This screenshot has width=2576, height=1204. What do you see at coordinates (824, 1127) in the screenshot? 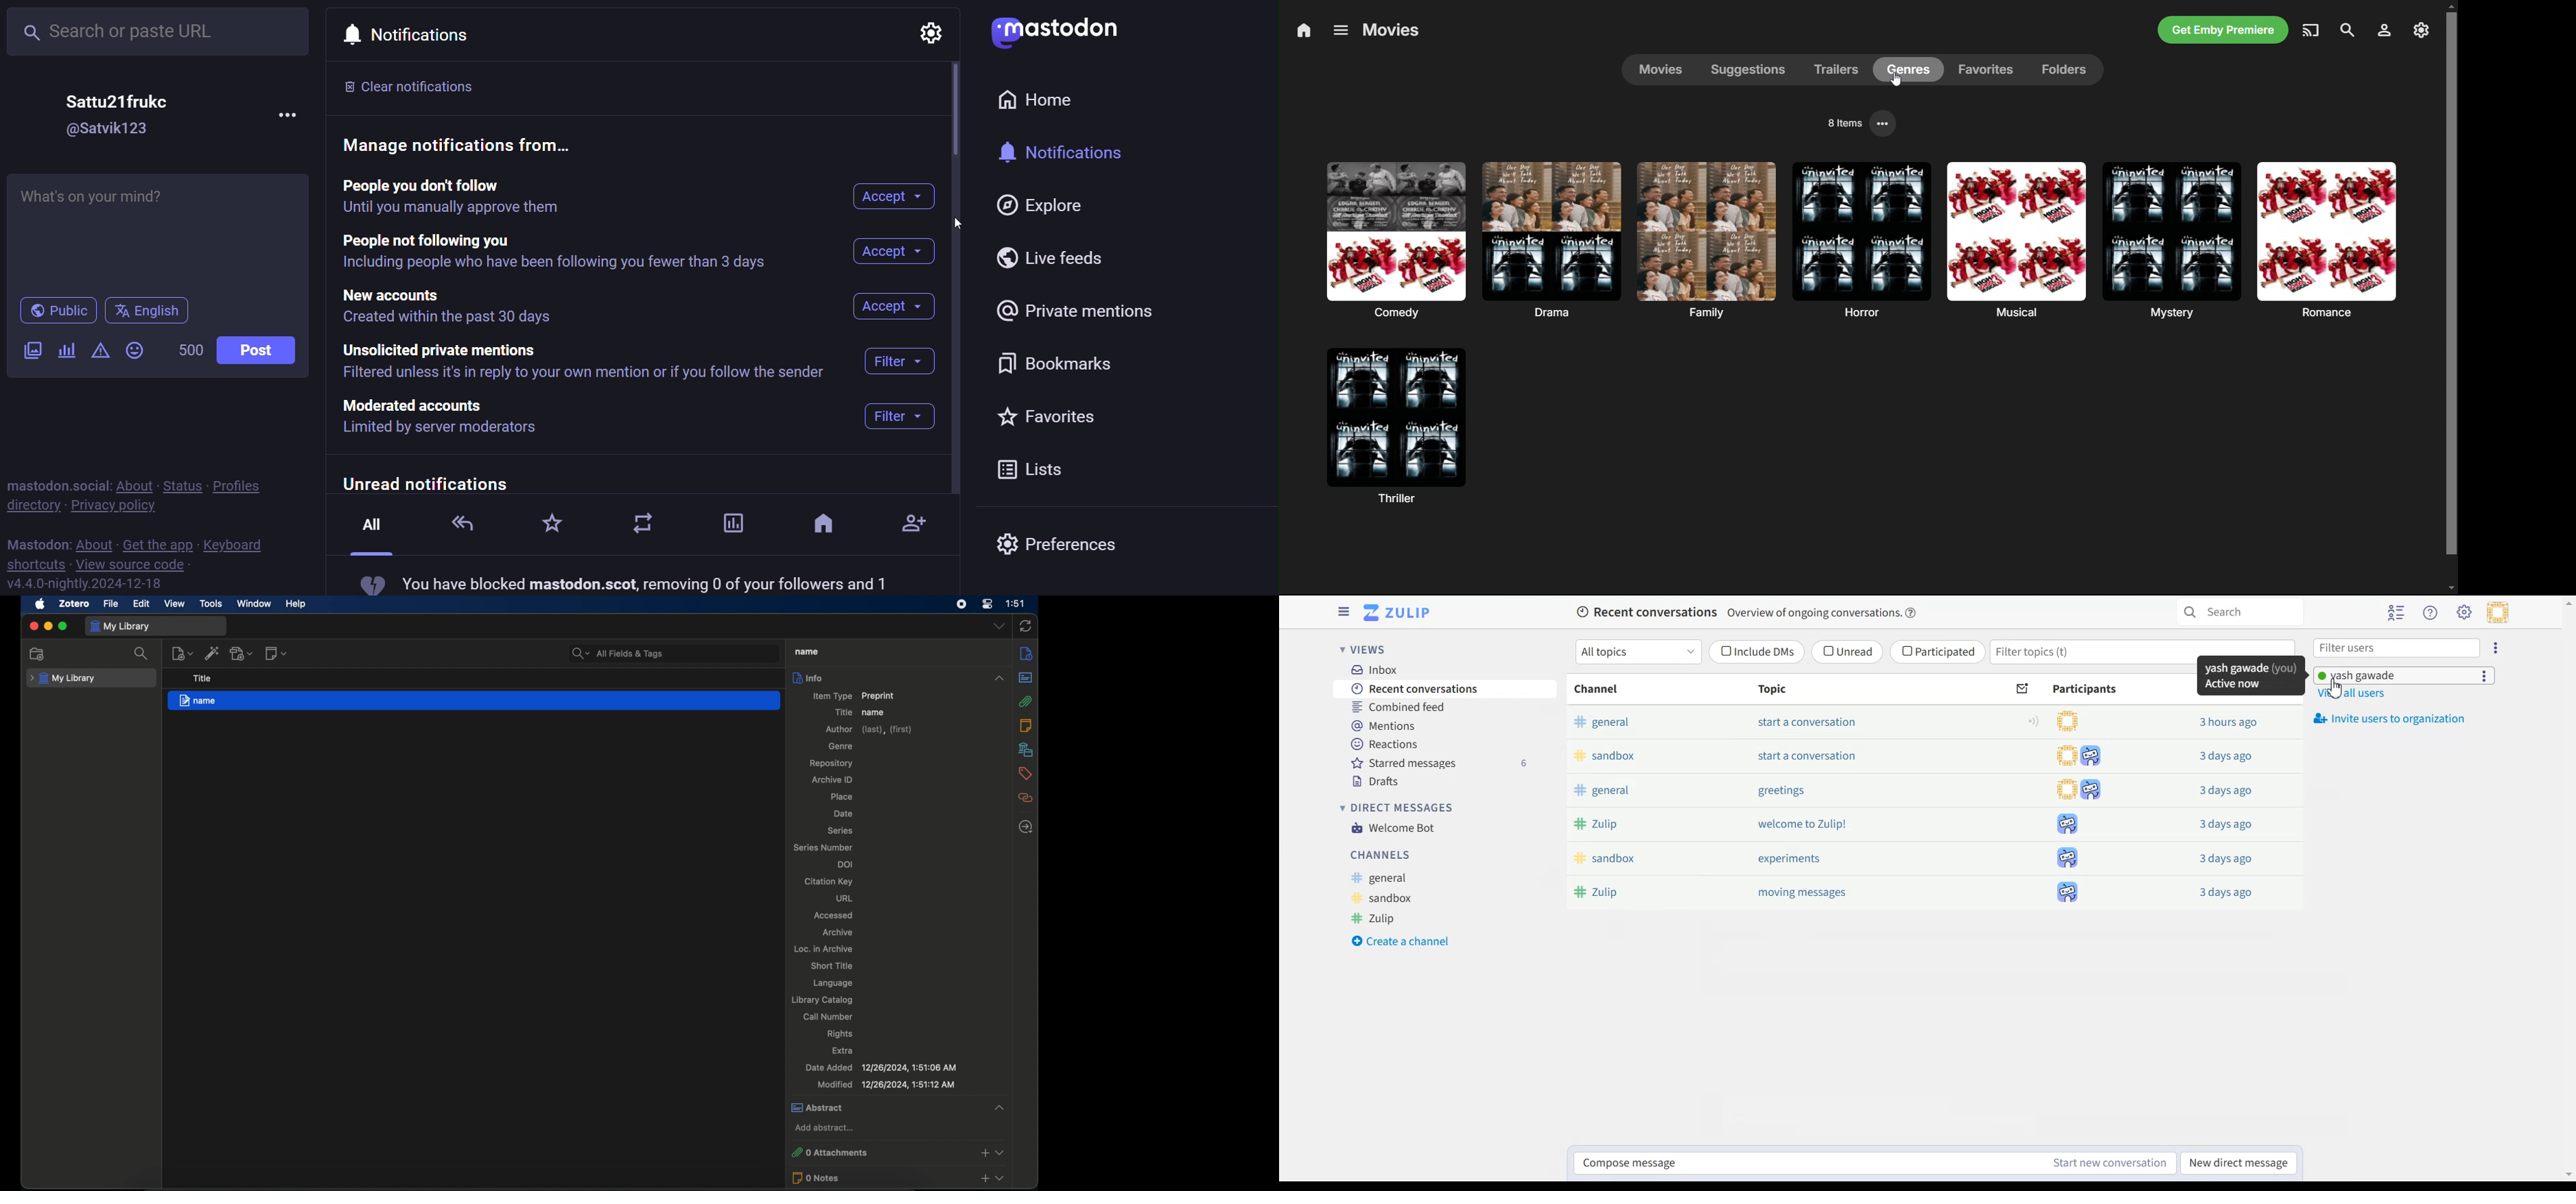
I see `add abstract` at bounding box center [824, 1127].